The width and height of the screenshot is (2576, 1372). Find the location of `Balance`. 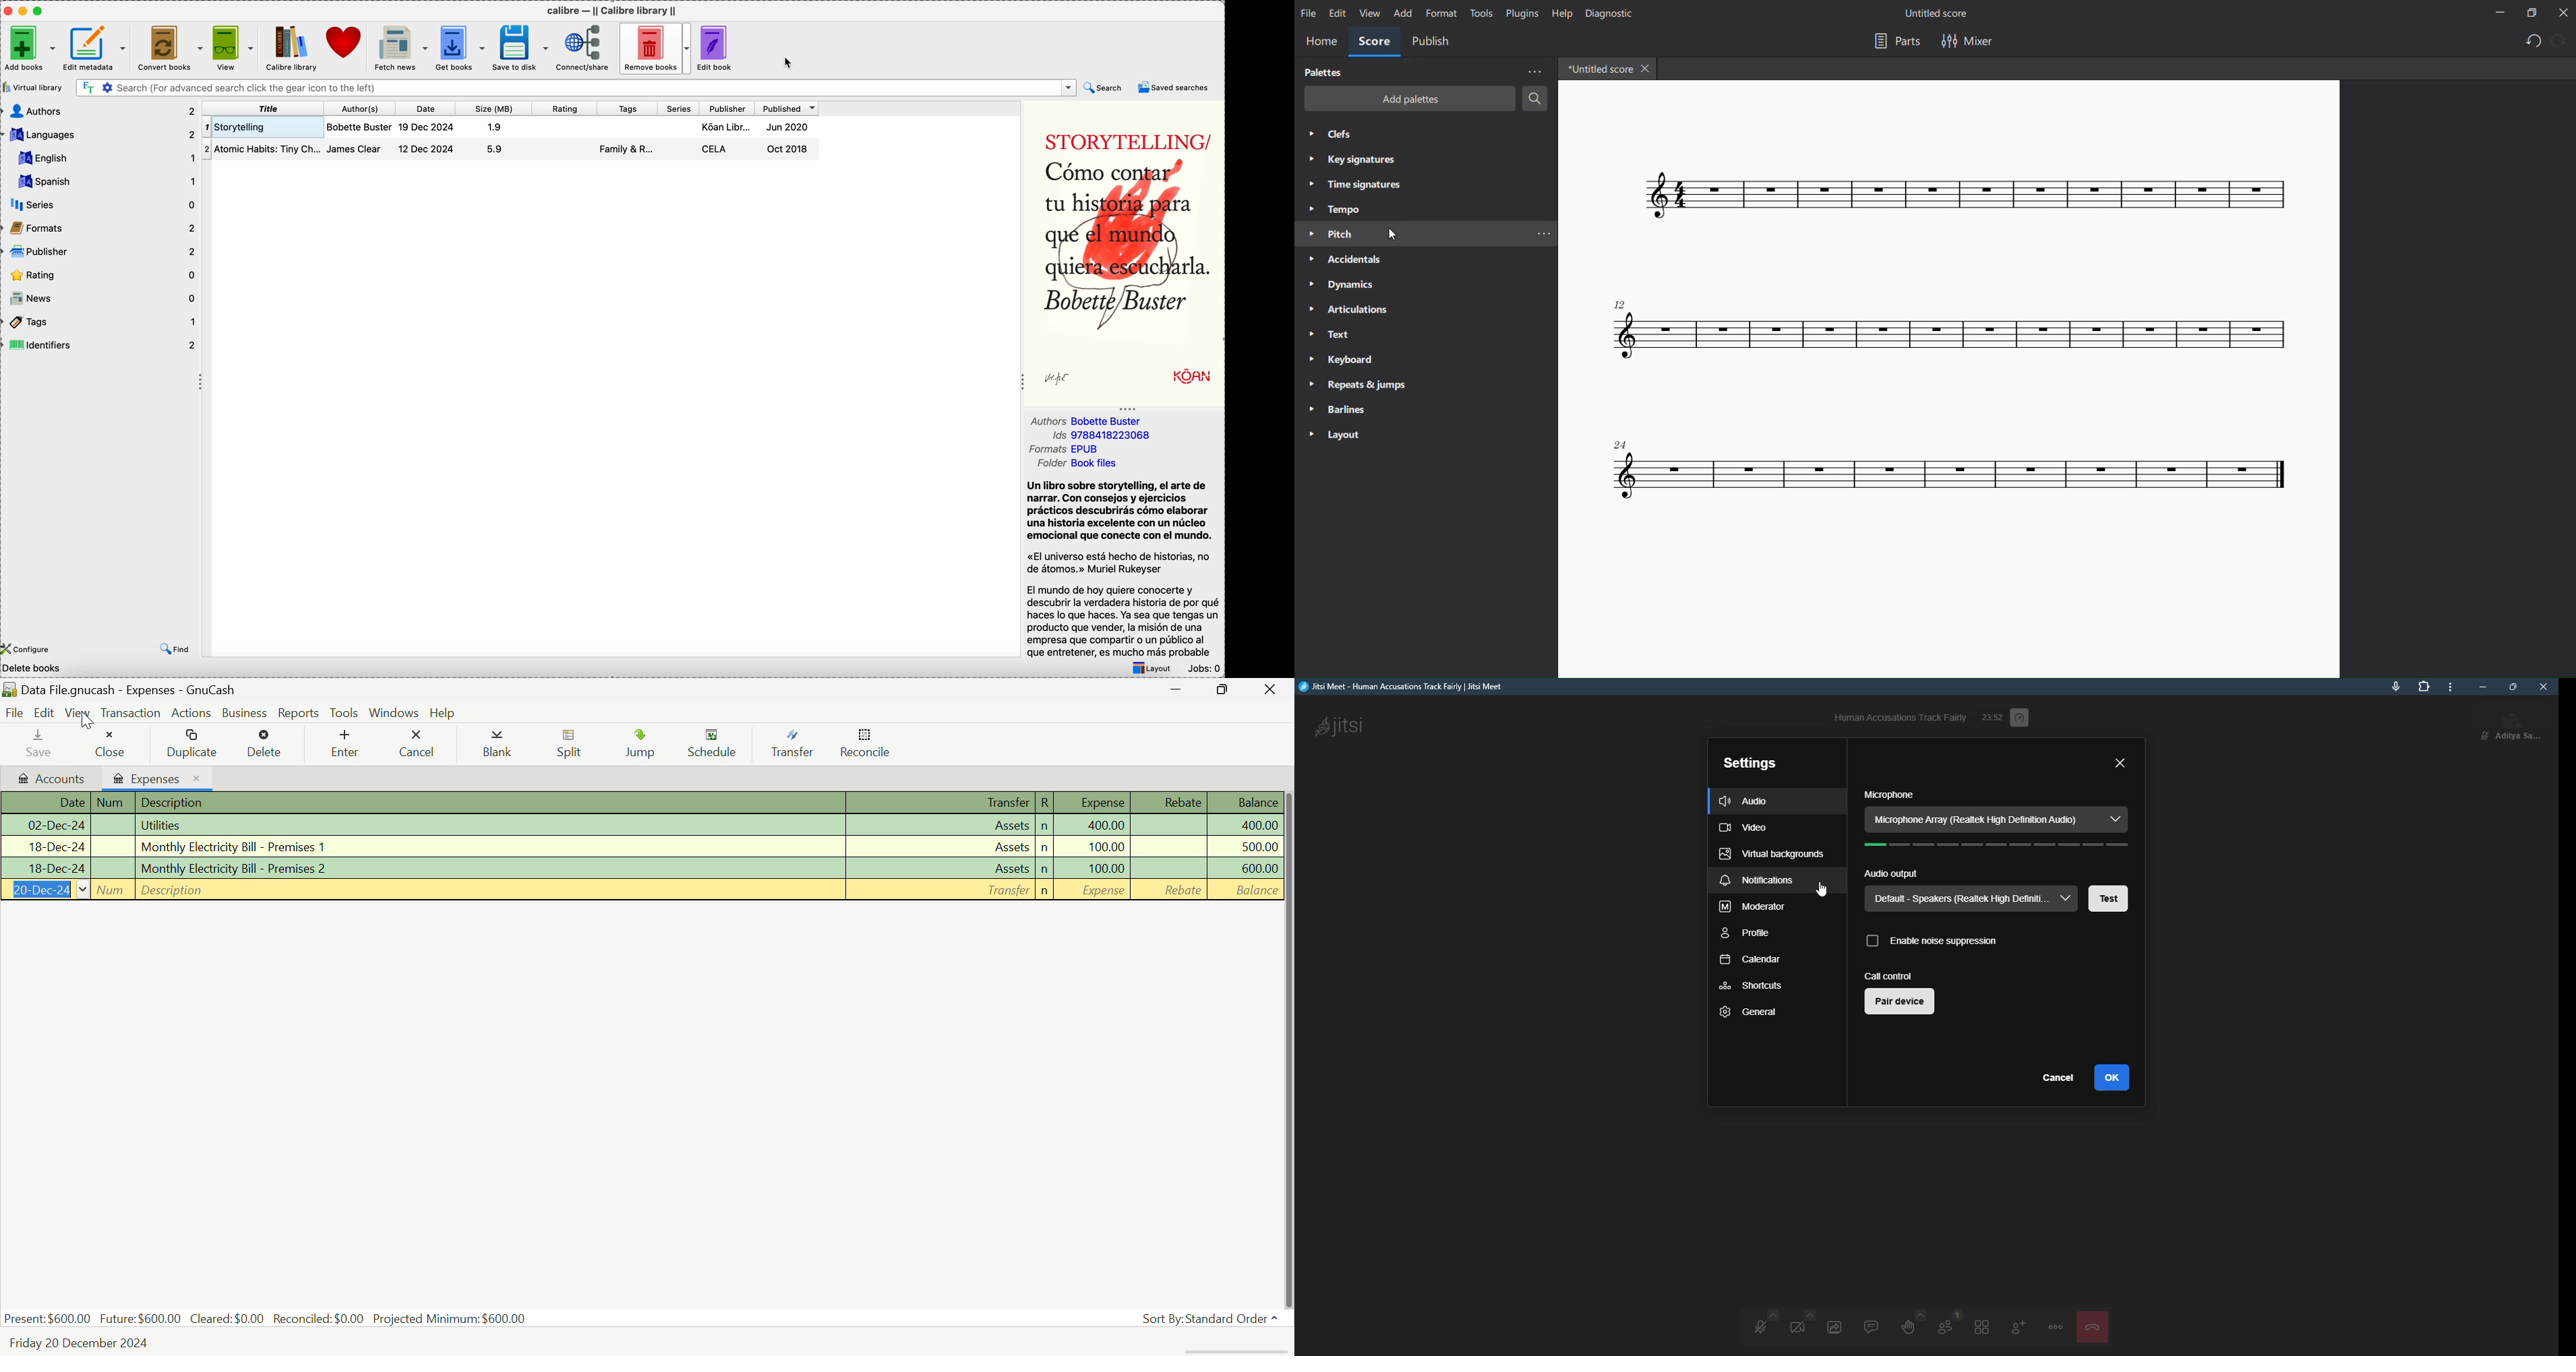

Balance is located at coordinates (1242, 804).